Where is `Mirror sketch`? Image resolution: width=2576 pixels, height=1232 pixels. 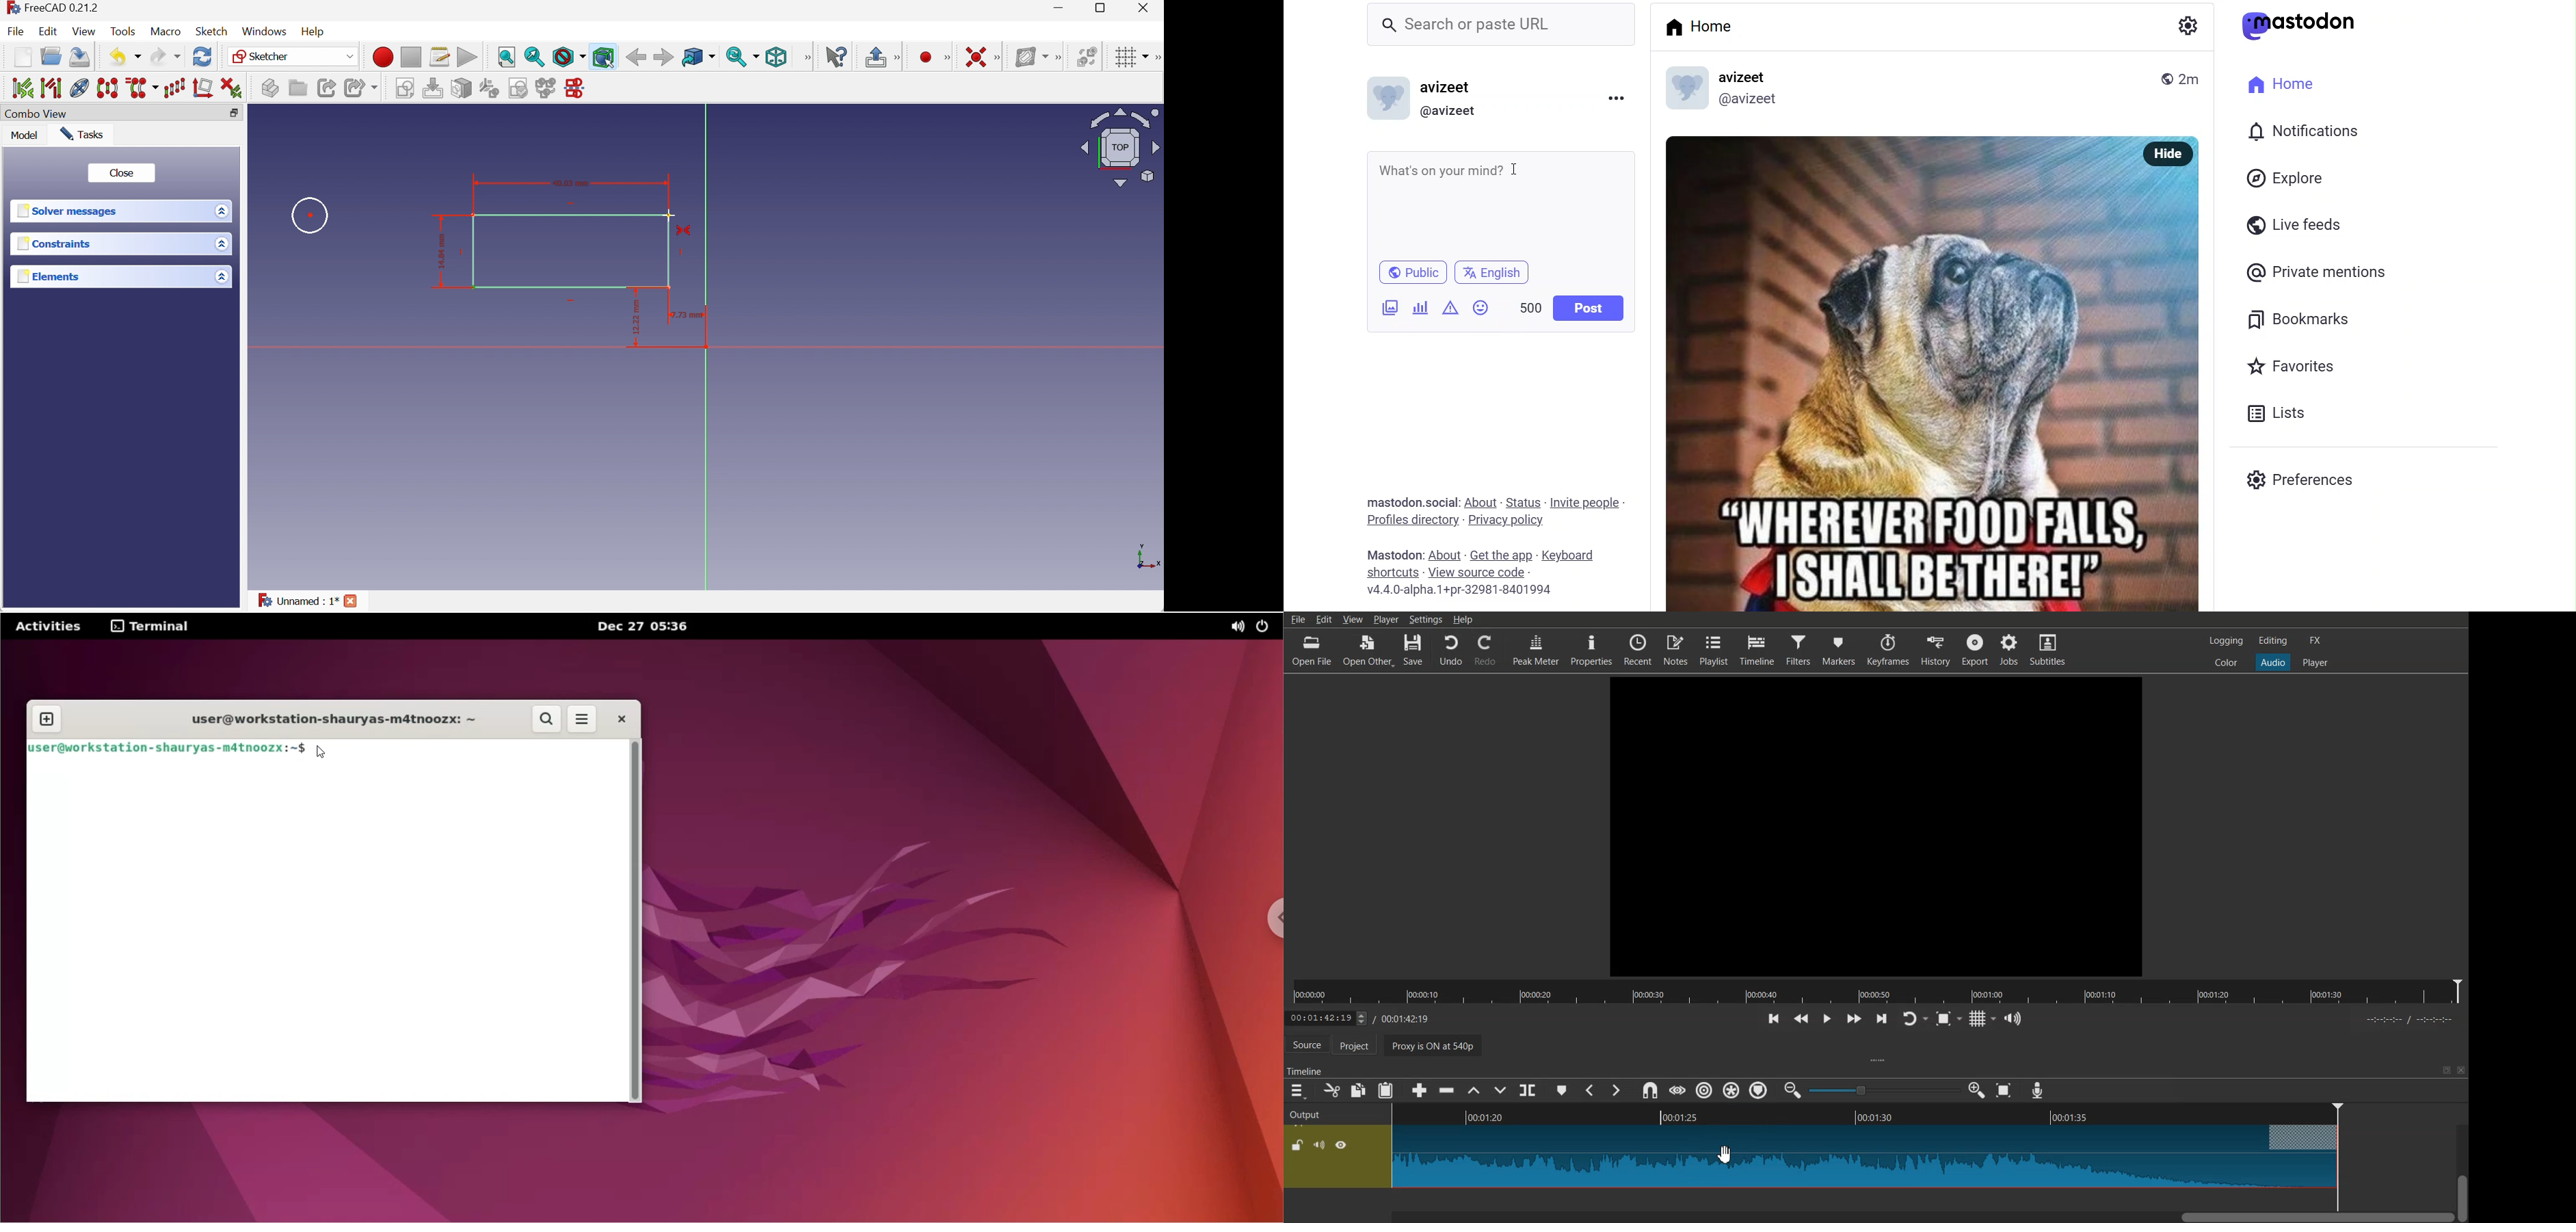 Mirror sketch is located at coordinates (577, 89).